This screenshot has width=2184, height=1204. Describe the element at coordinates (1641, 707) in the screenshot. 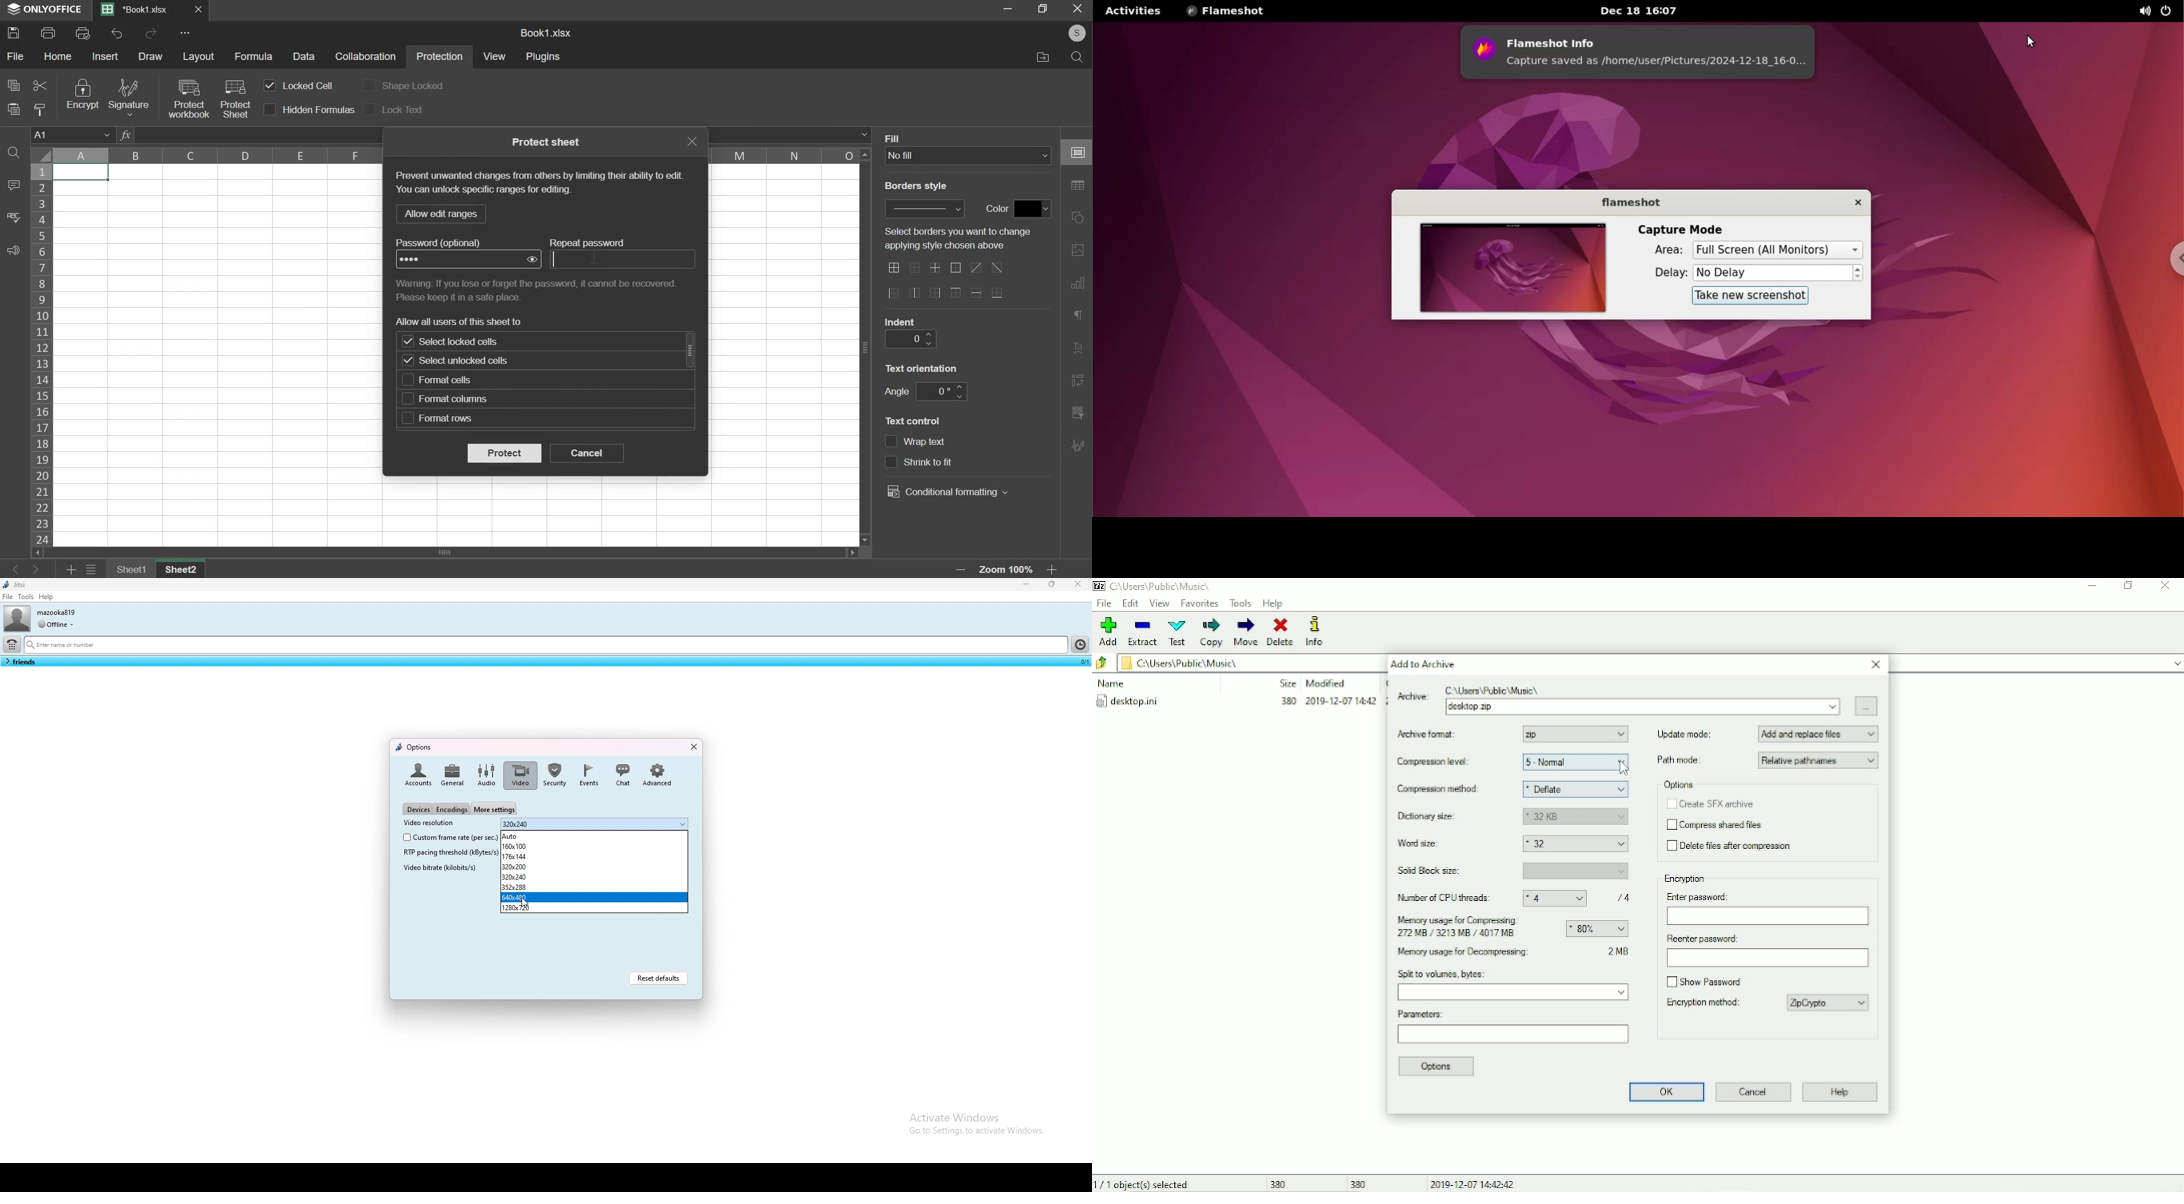

I see `desktop.zip` at that location.